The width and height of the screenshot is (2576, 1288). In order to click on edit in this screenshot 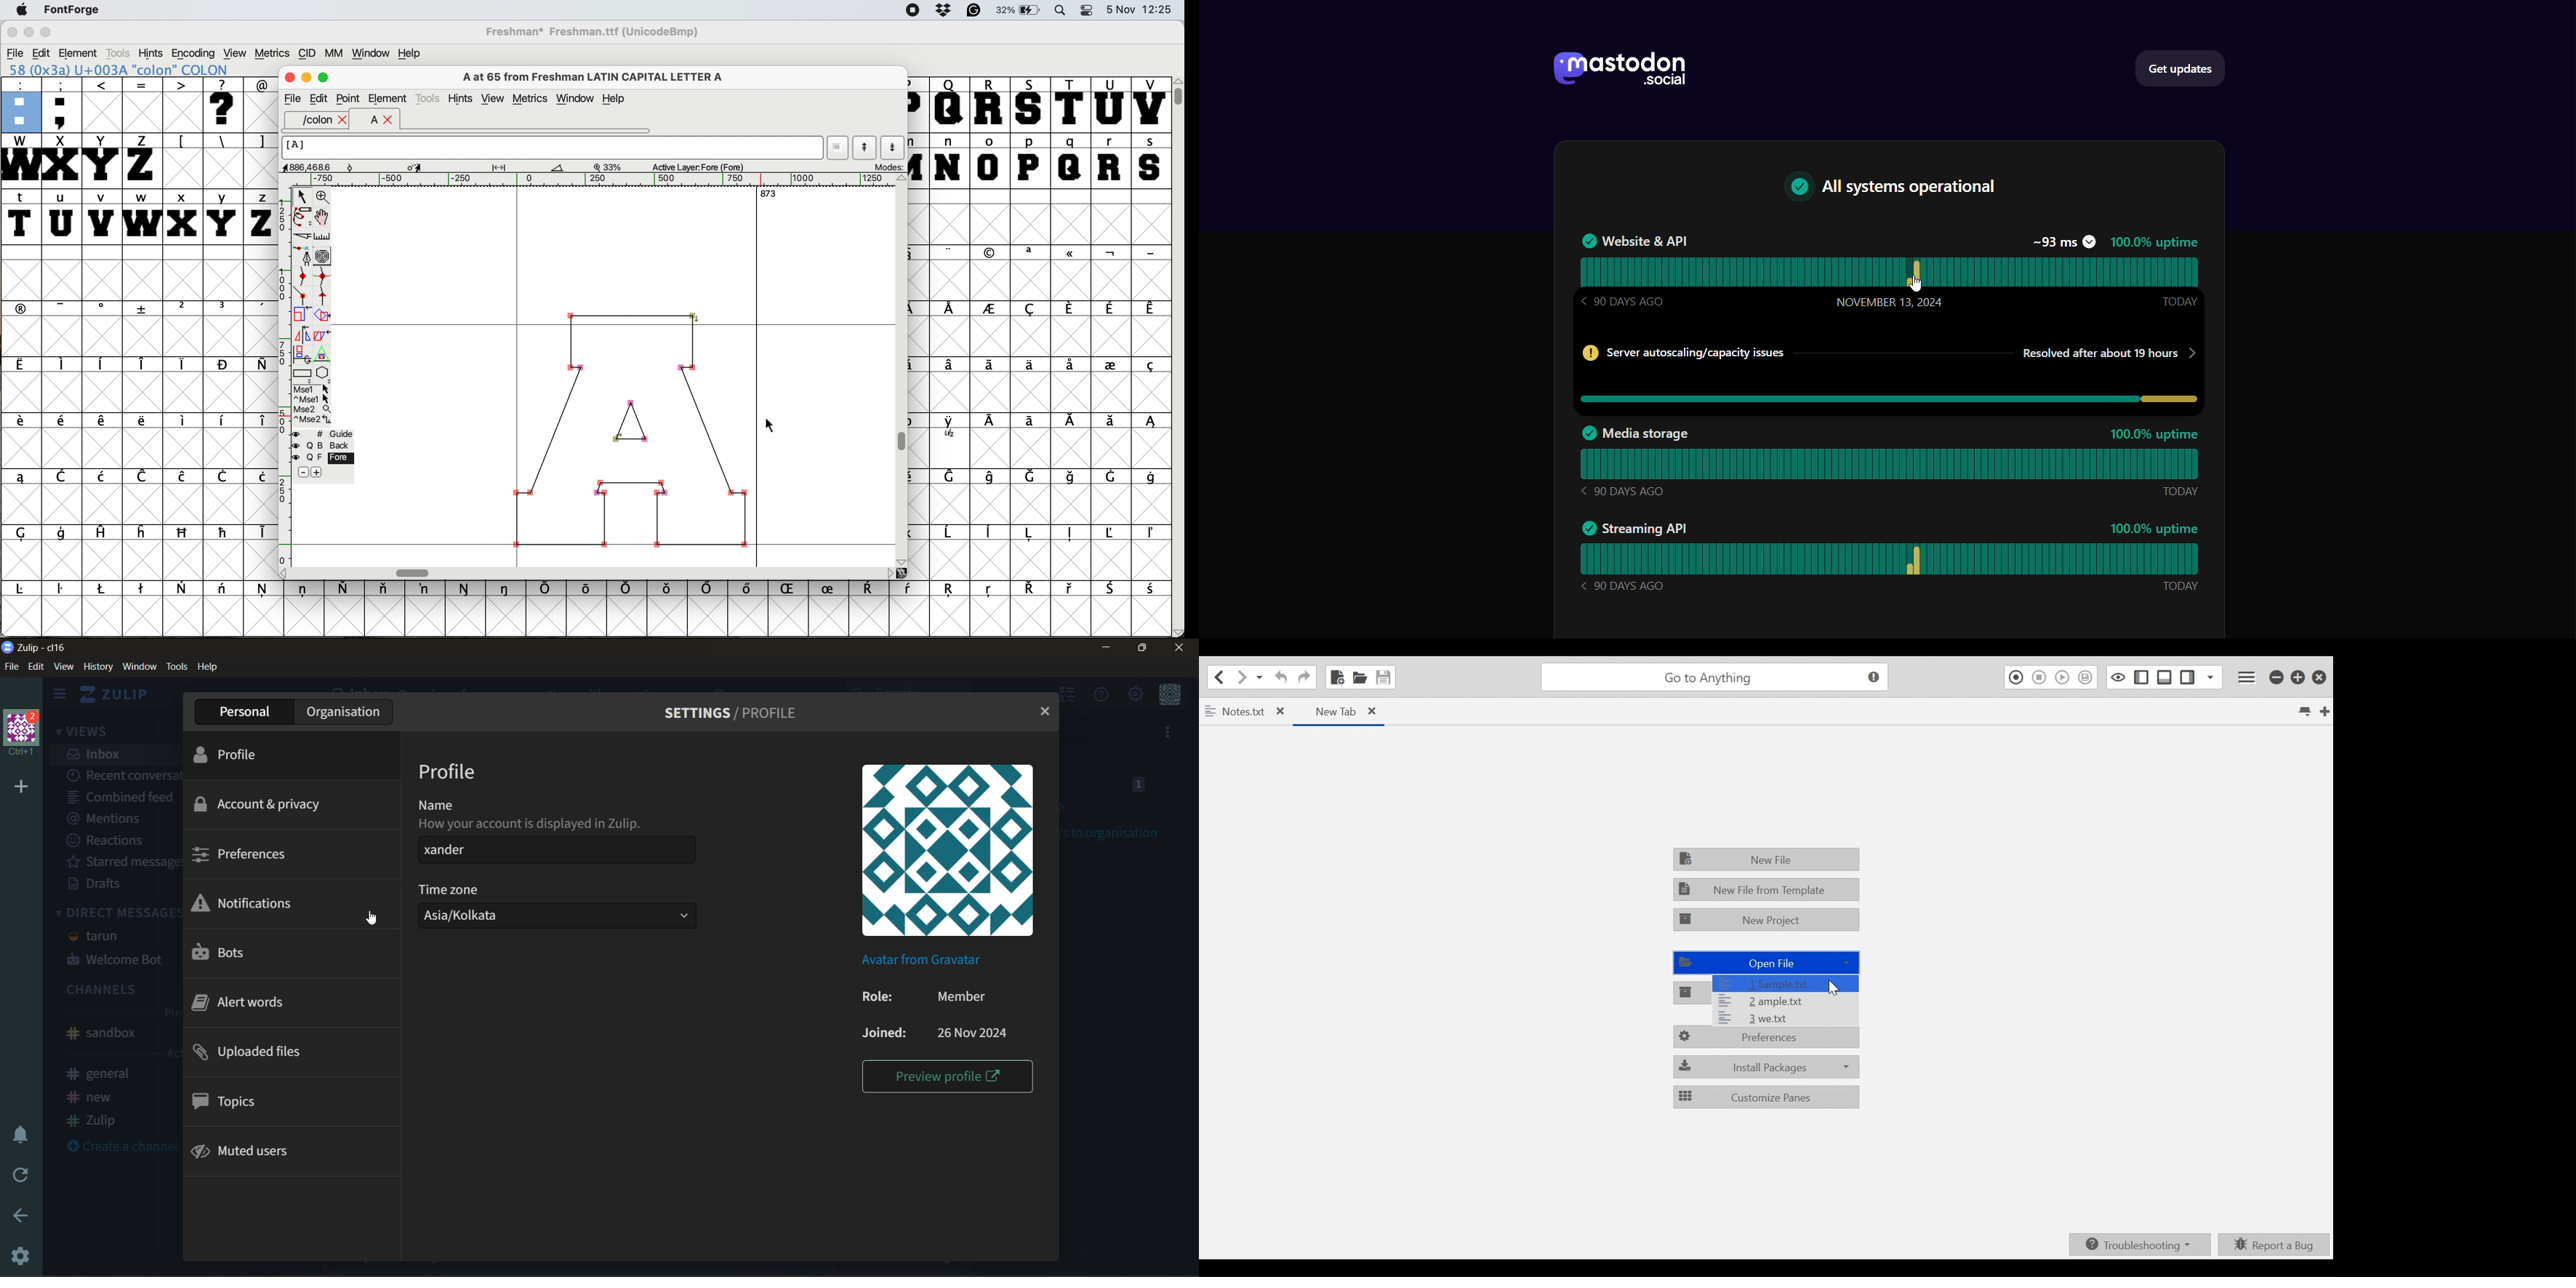, I will do `click(37, 667)`.